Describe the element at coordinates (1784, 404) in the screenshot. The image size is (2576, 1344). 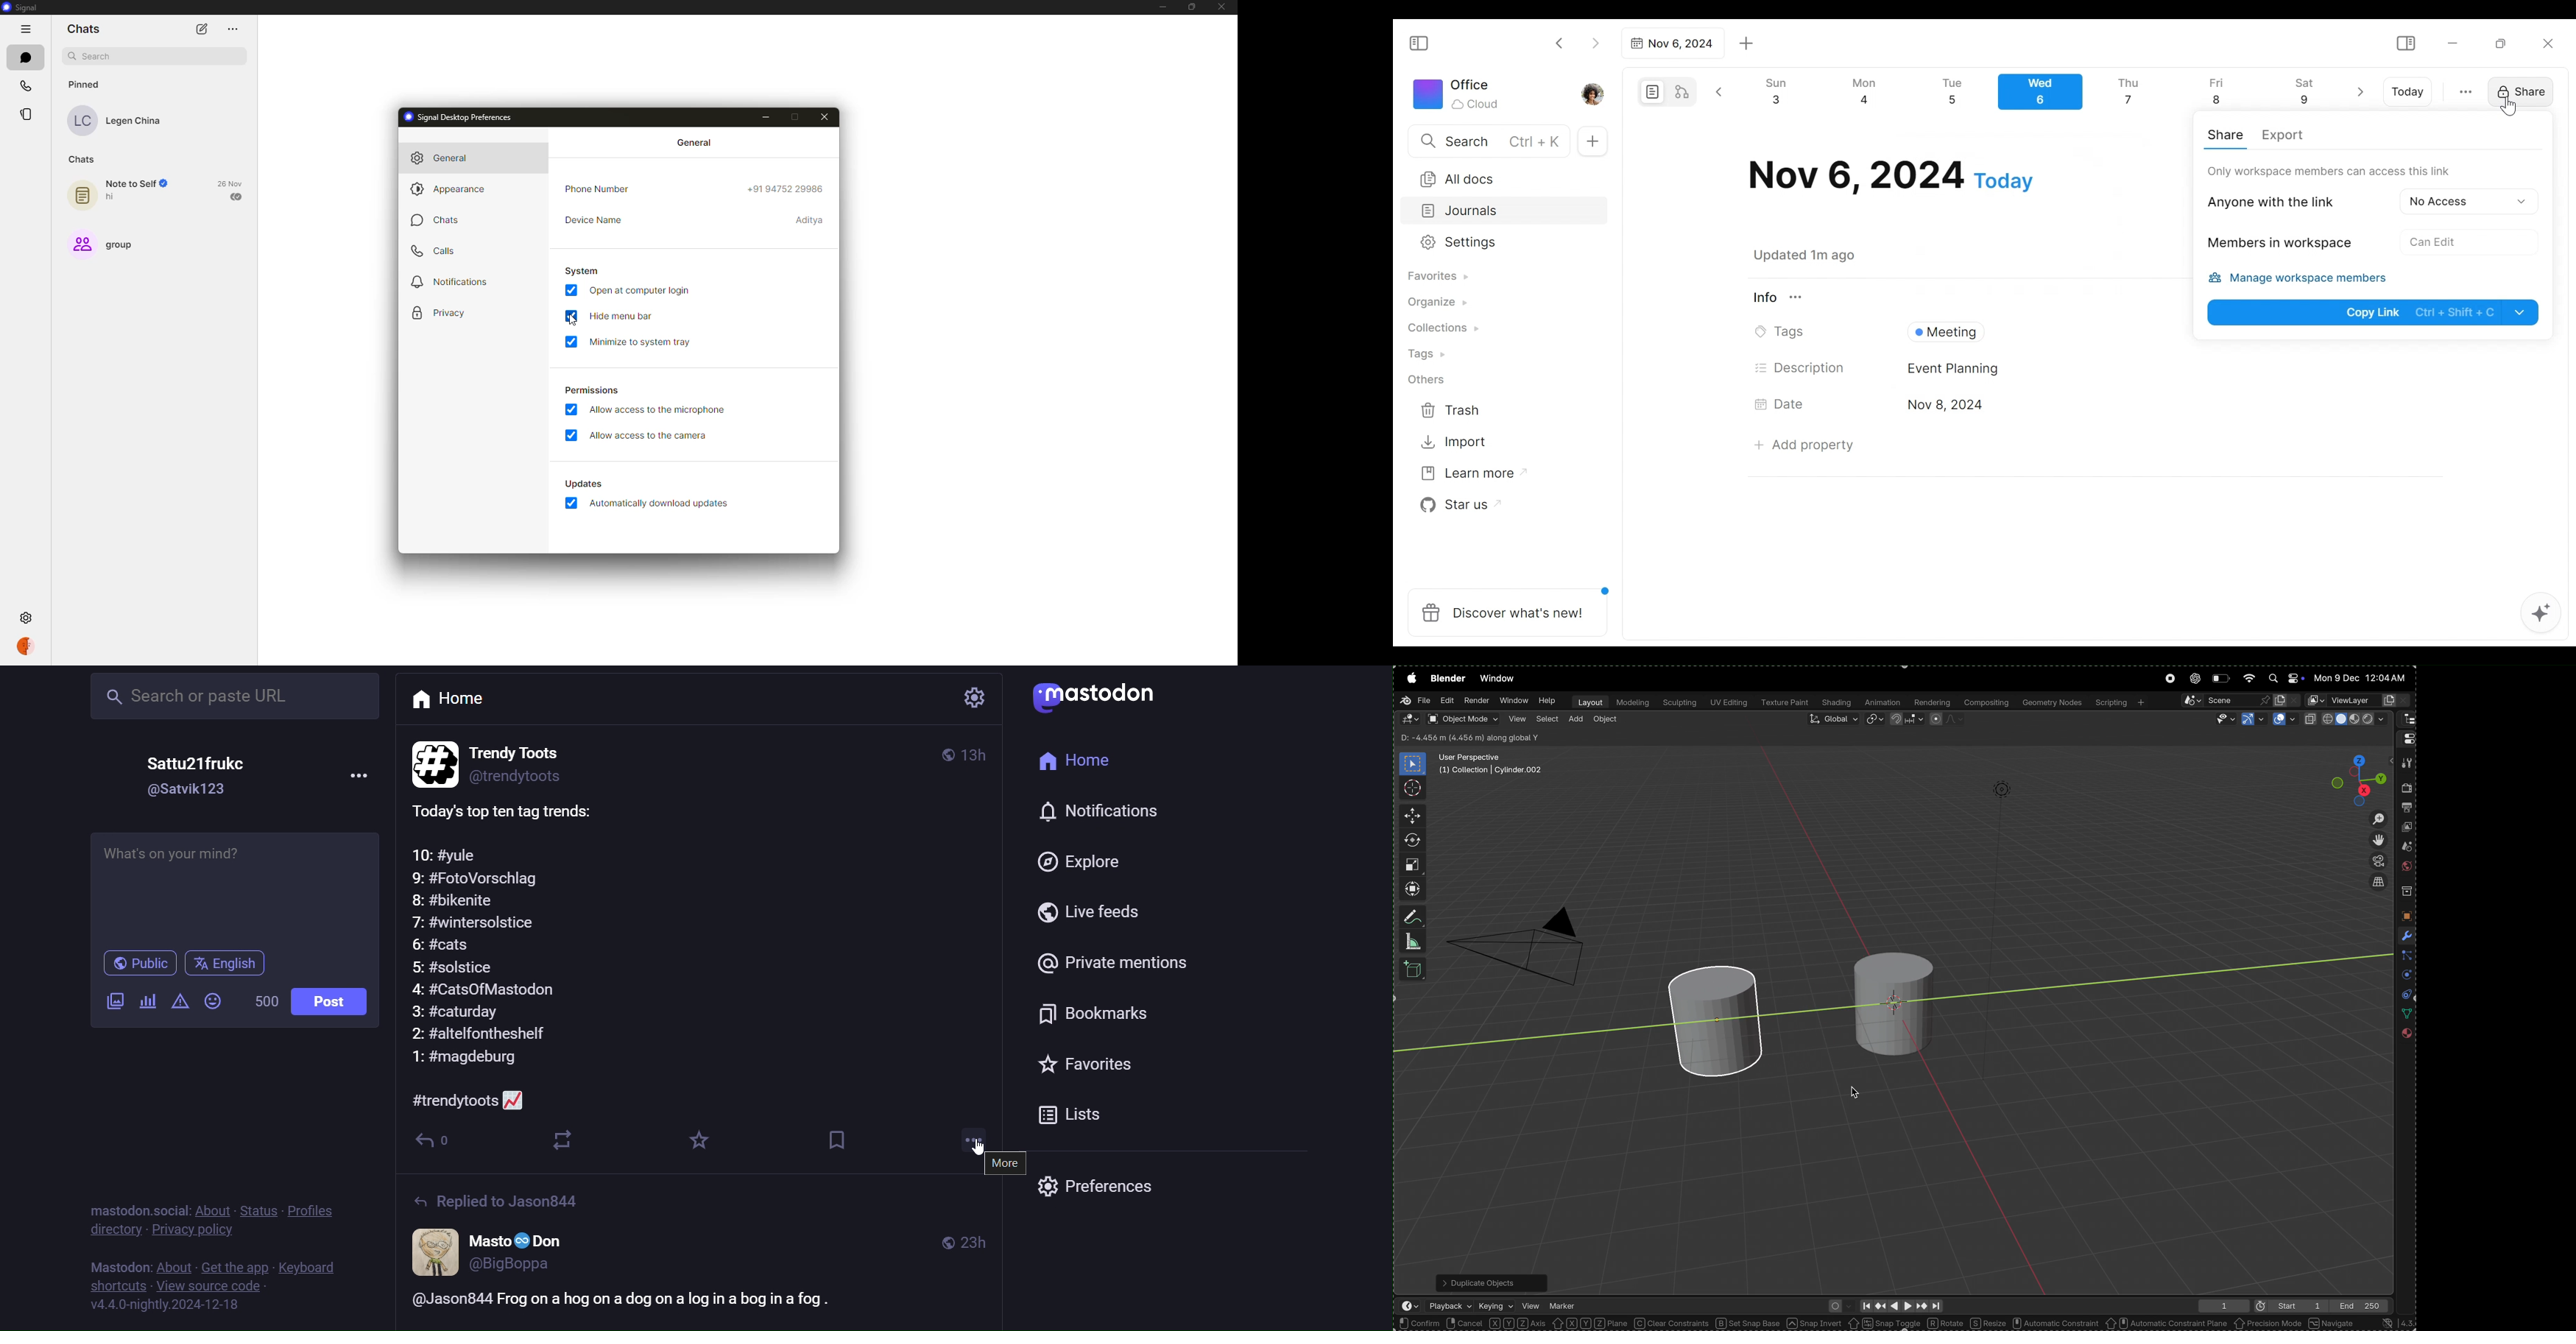
I see `Date` at that location.